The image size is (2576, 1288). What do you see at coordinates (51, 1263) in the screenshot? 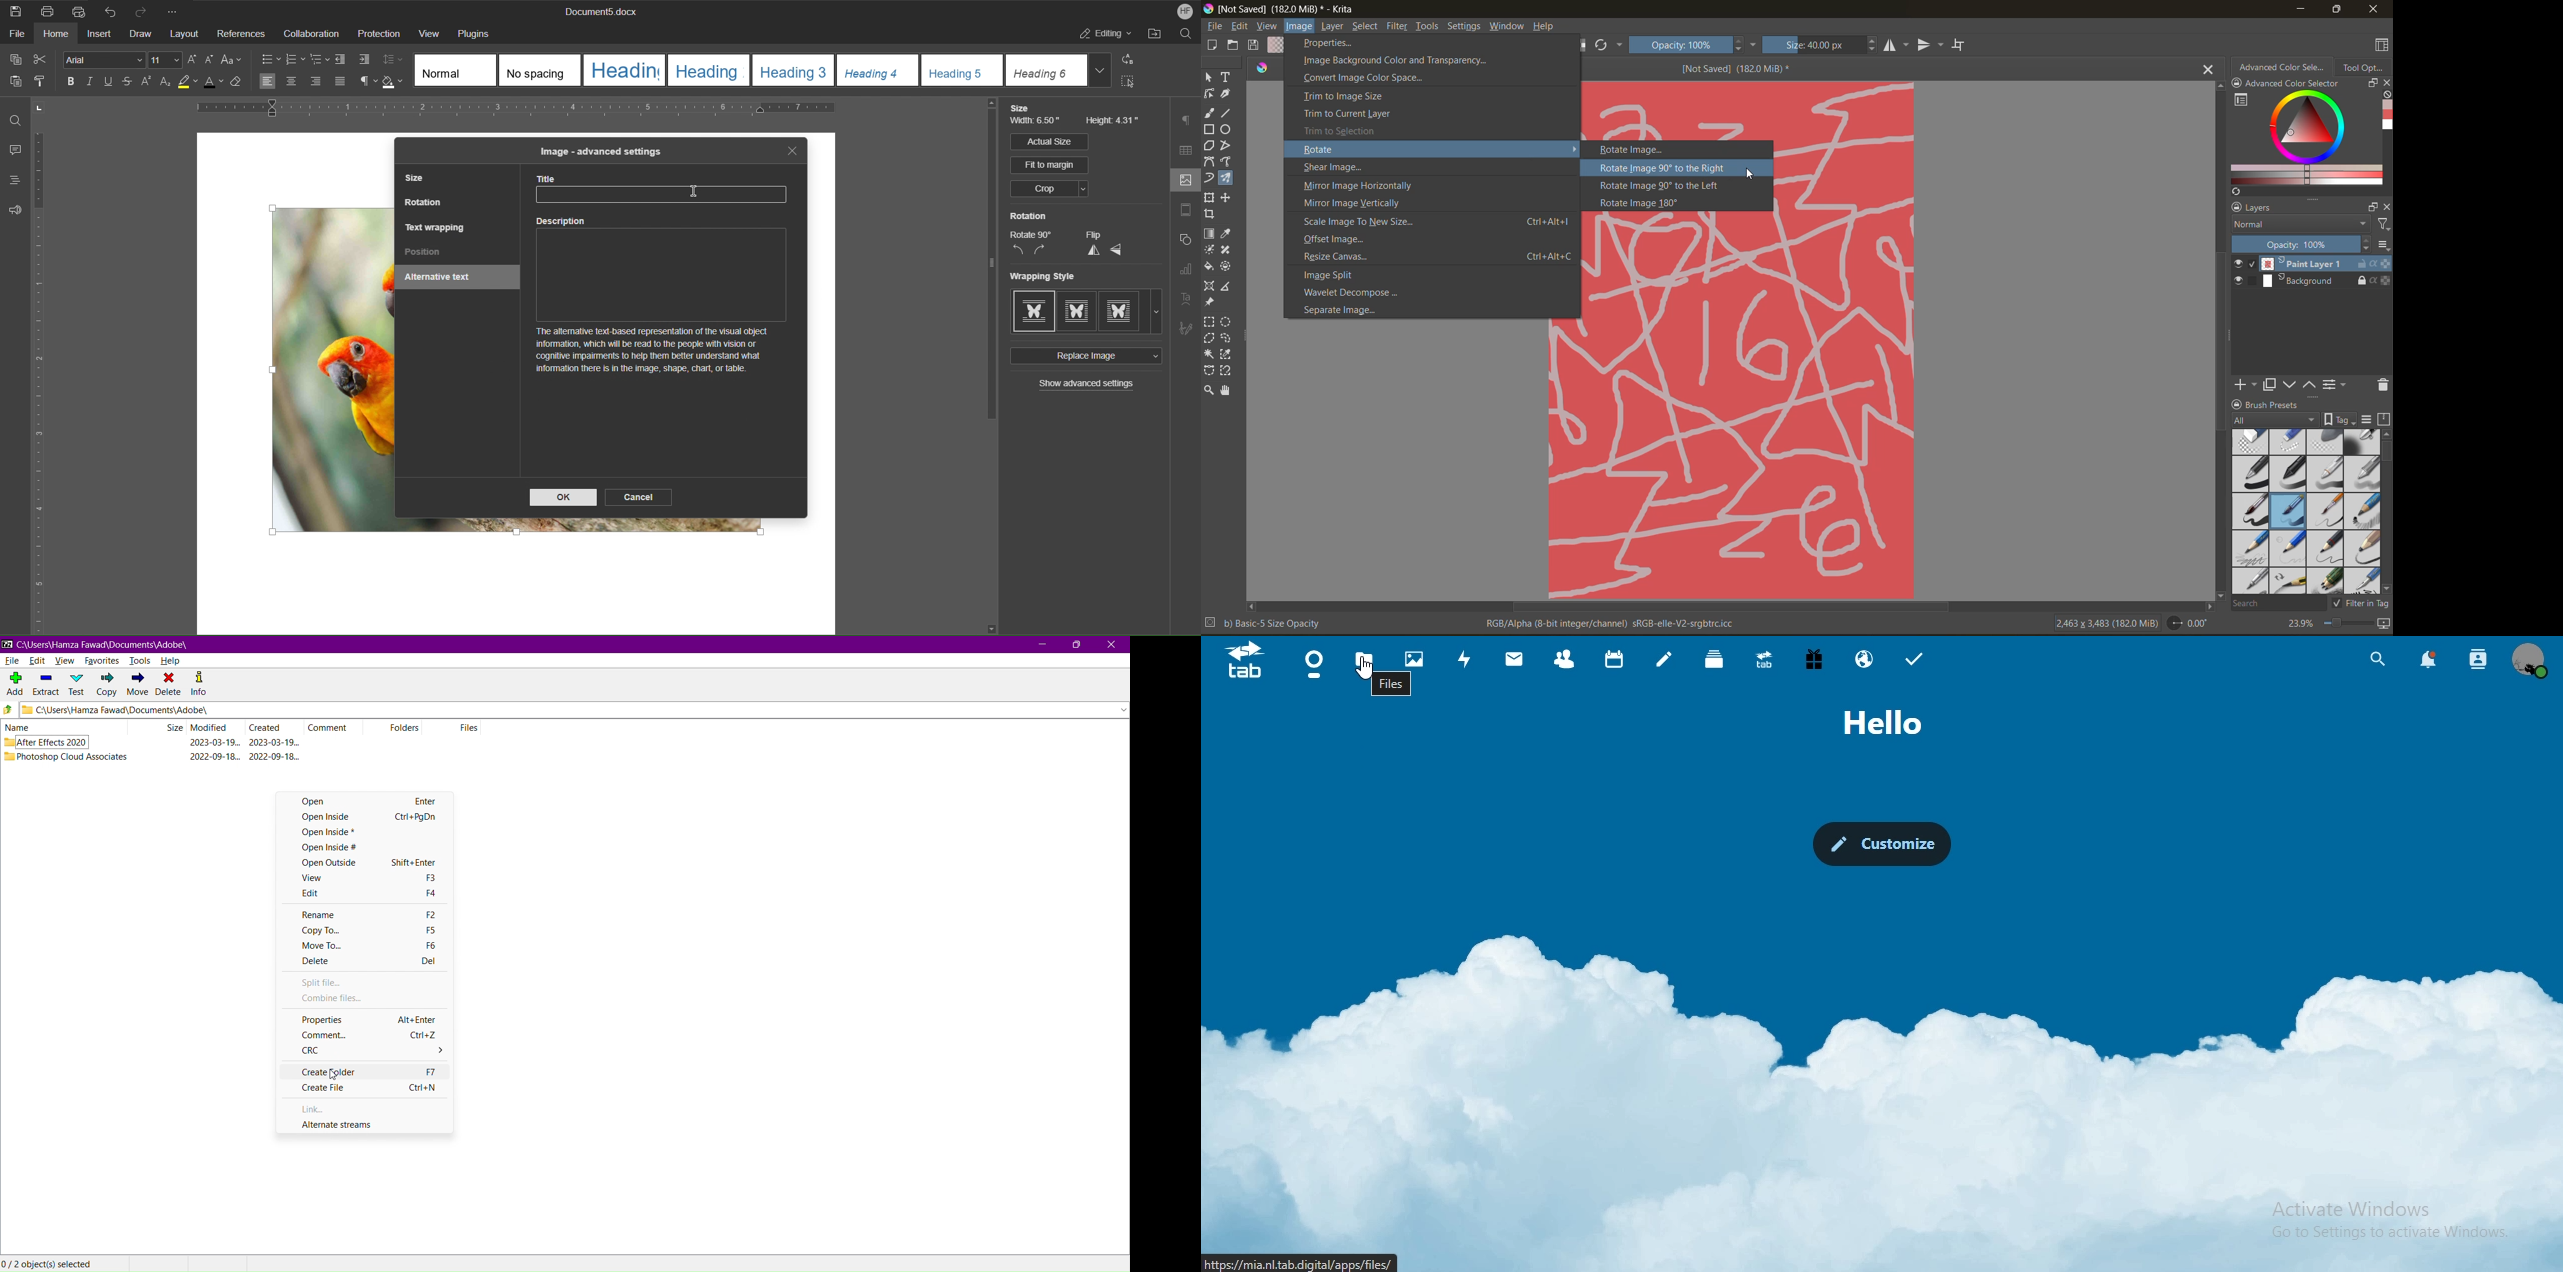
I see `Objects selected` at bounding box center [51, 1263].